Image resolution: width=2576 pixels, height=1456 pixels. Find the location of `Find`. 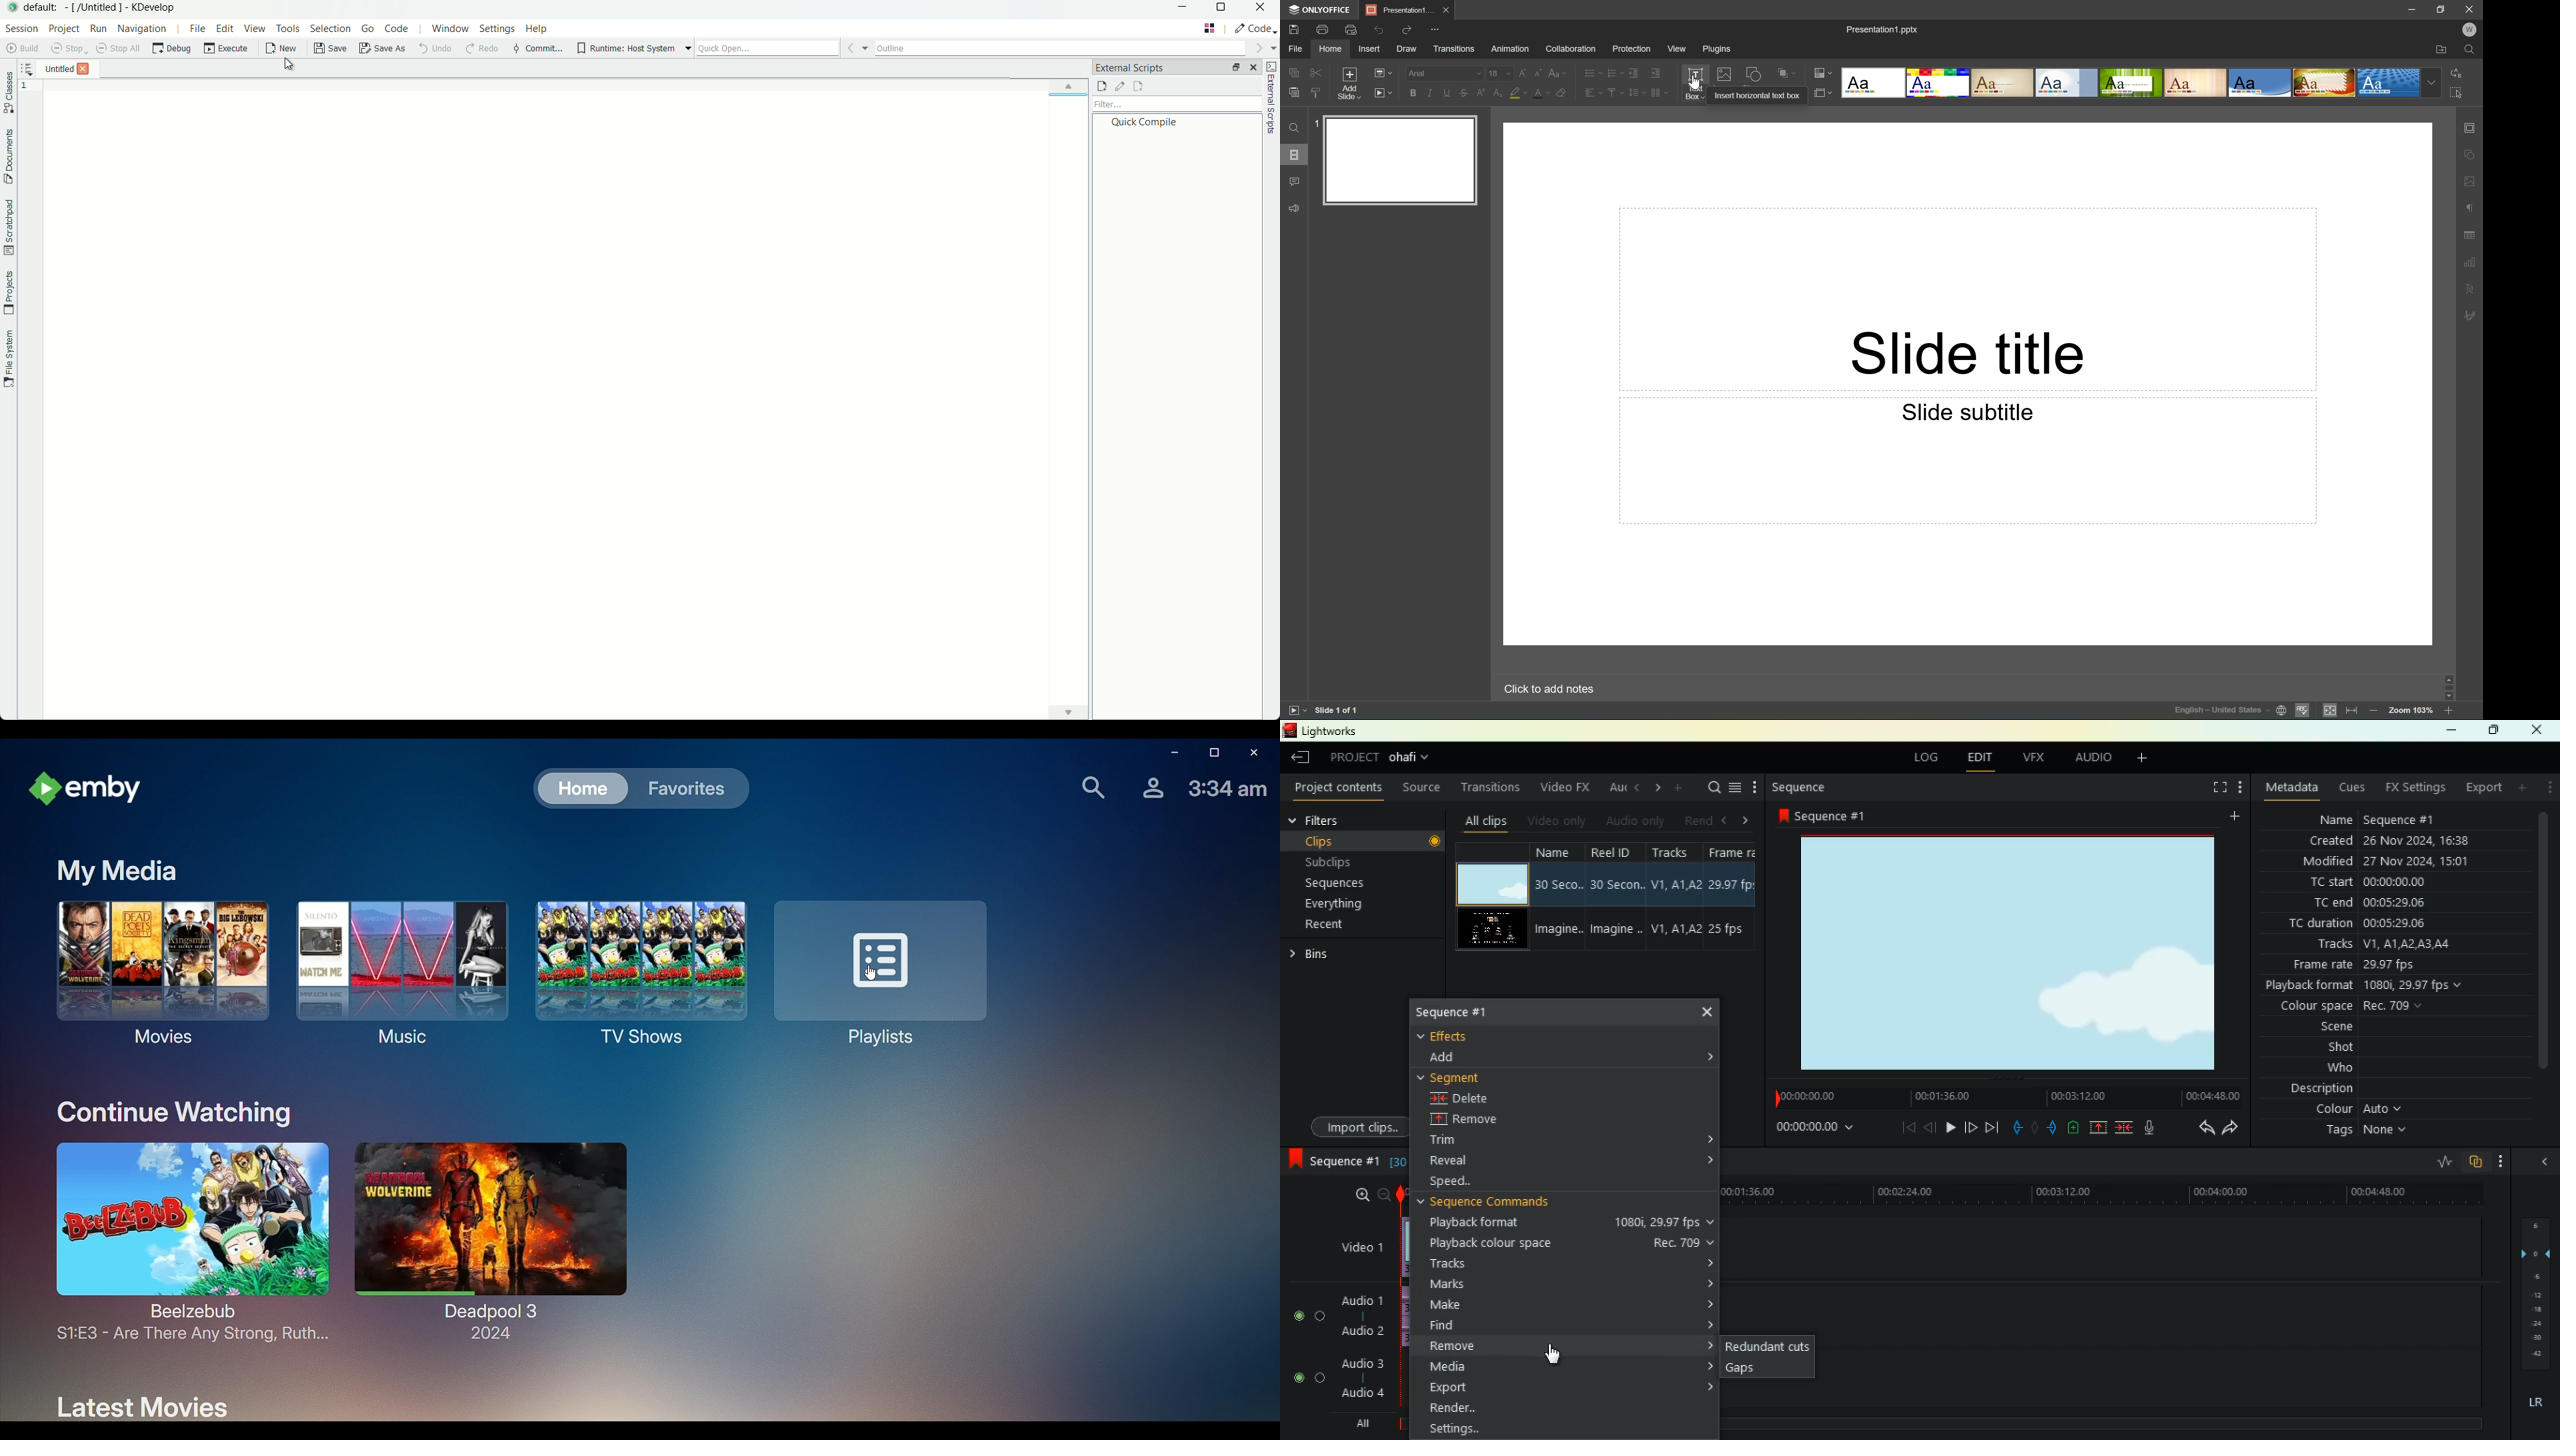

Find is located at coordinates (2473, 50).